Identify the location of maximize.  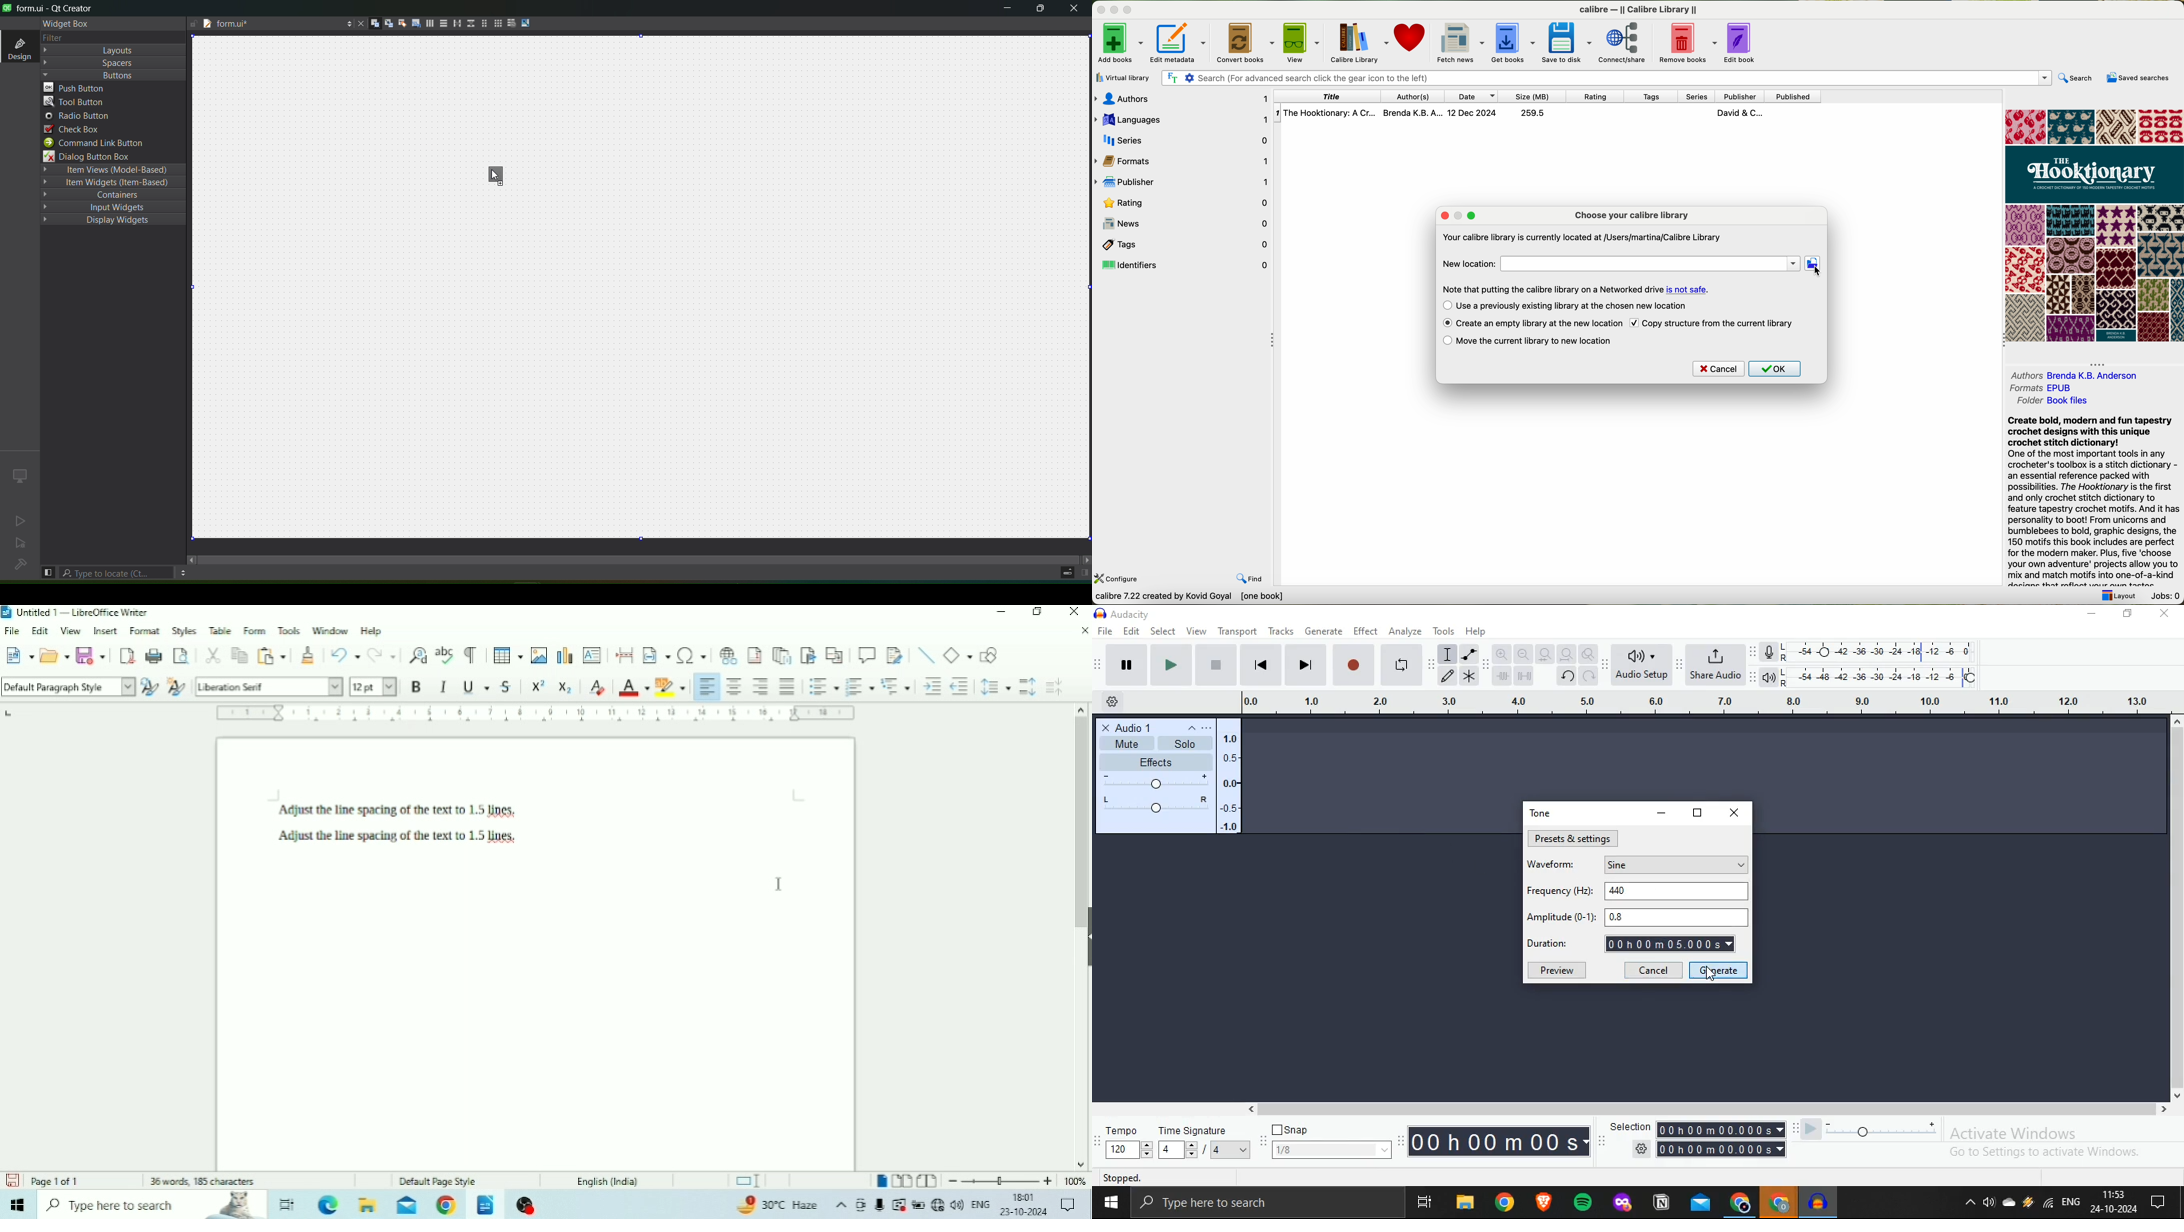
(1039, 9).